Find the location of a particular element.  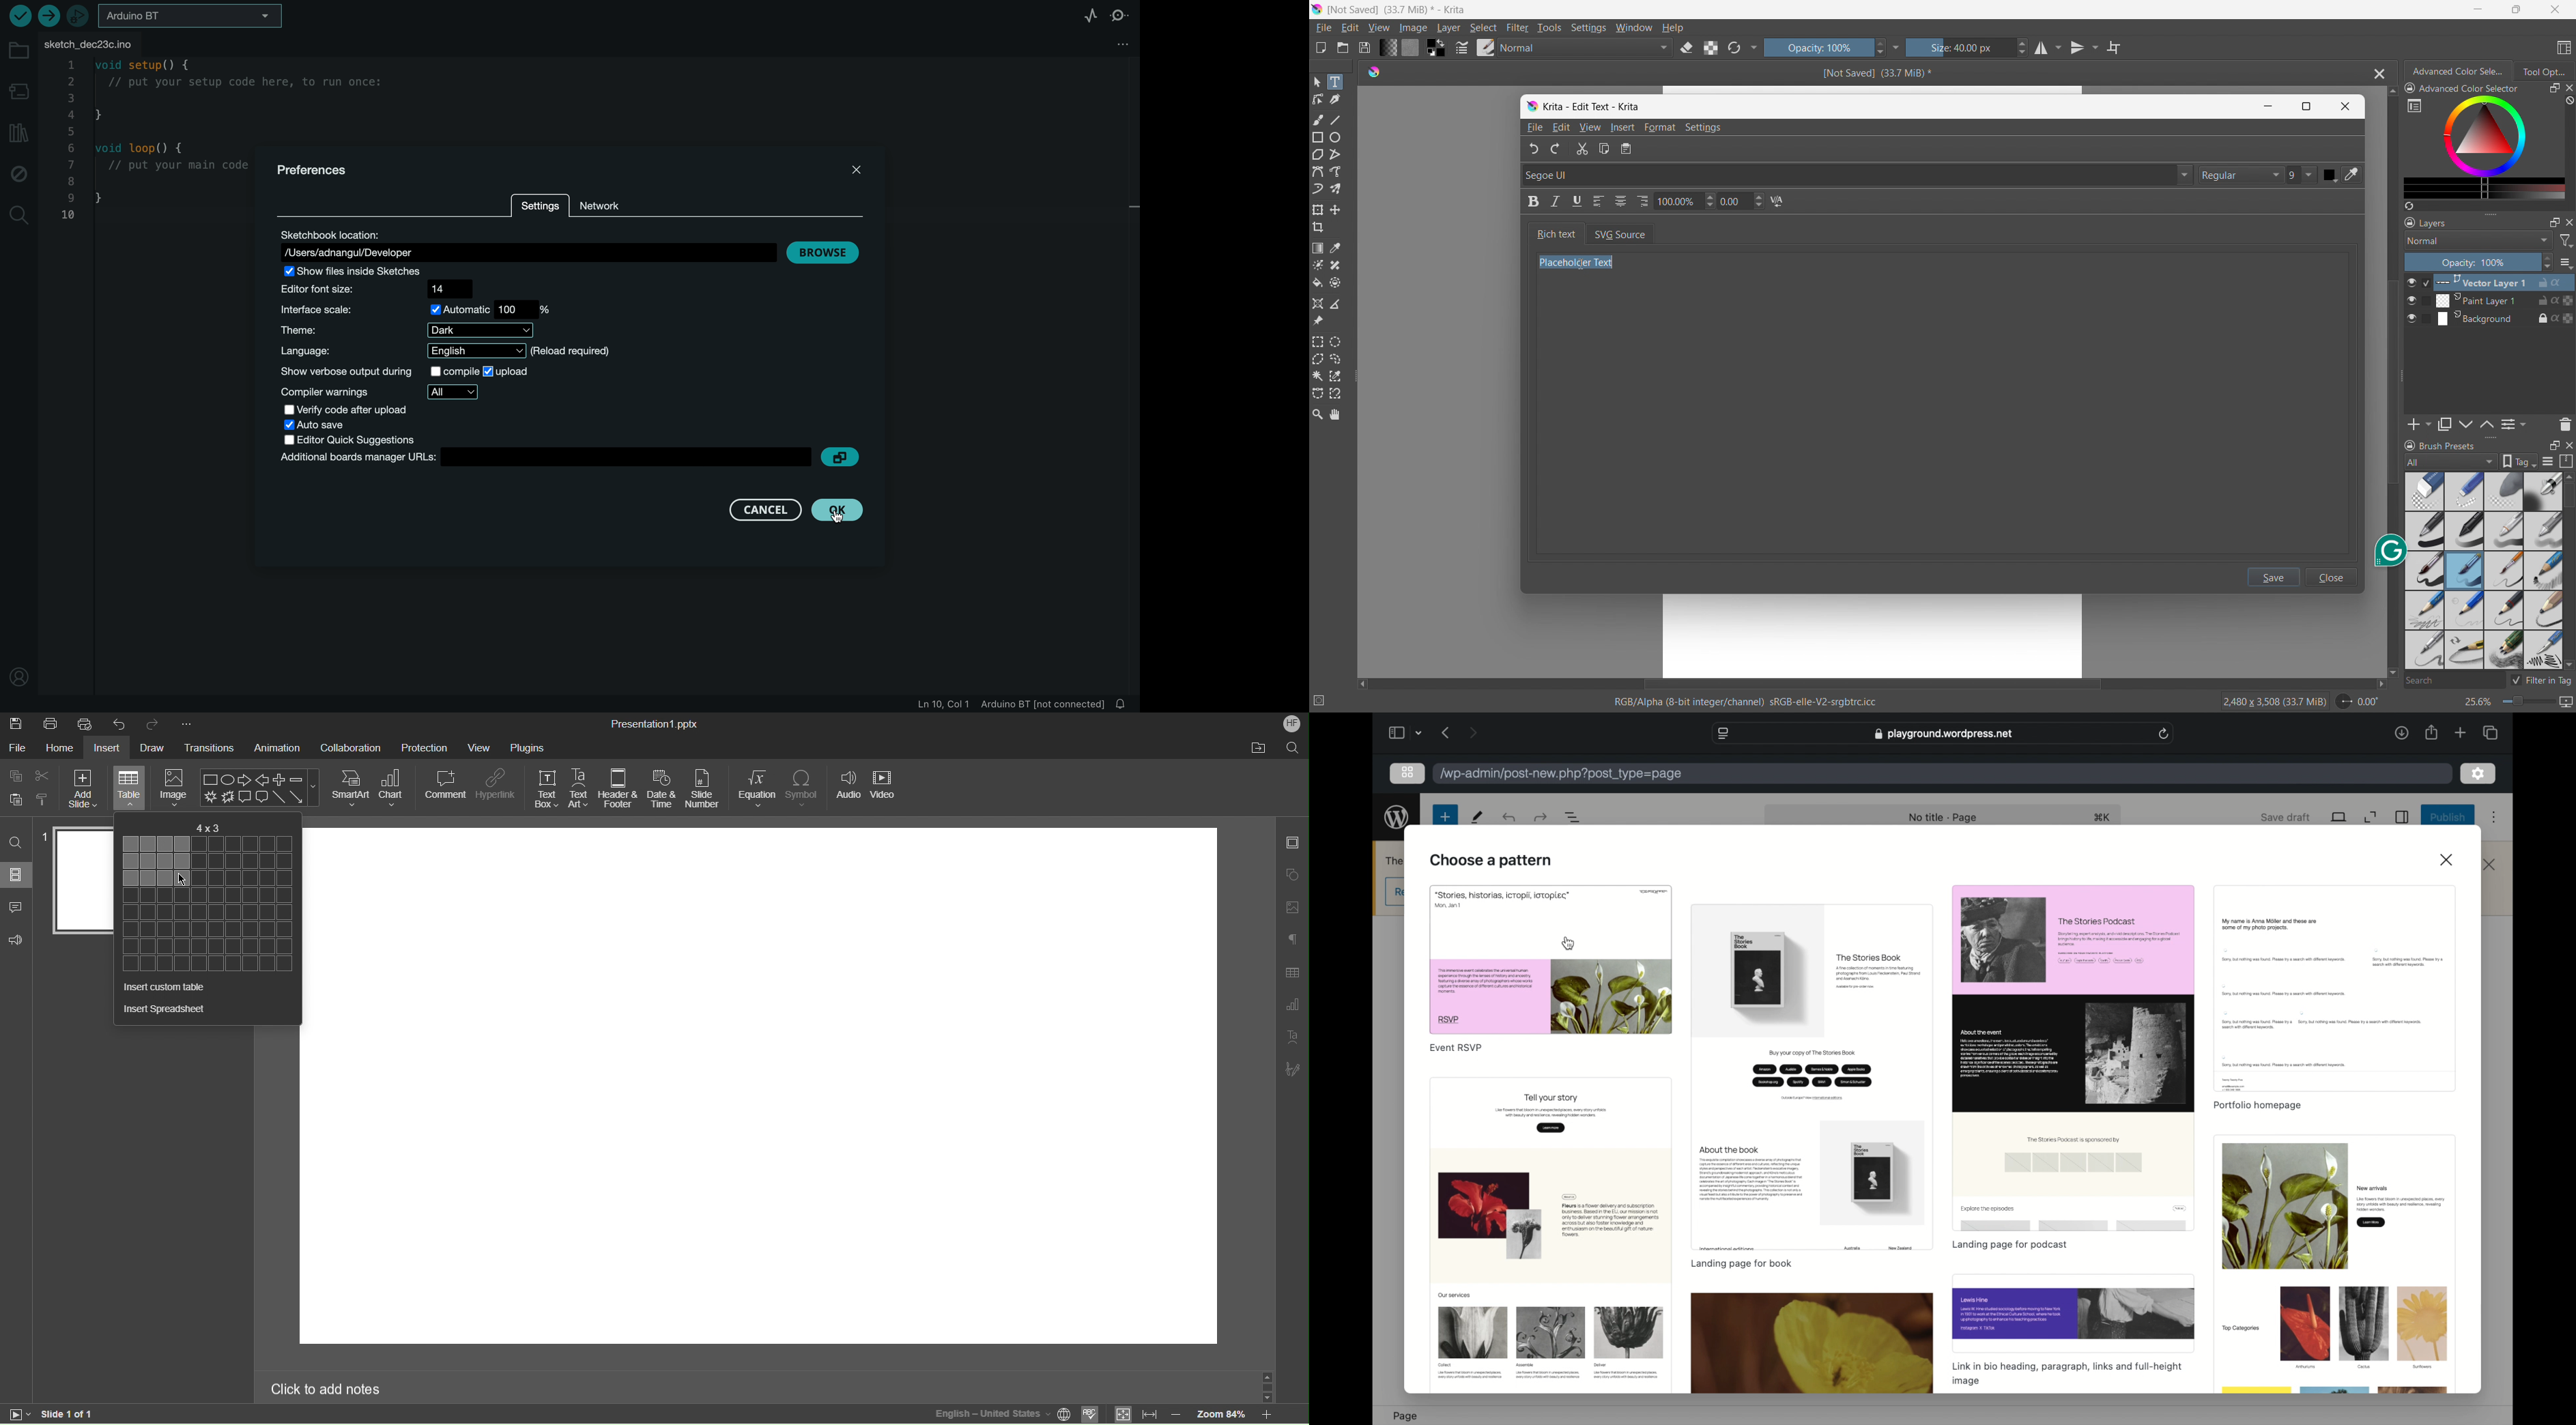

contigious selection tool is located at coordinates (1318, 376).